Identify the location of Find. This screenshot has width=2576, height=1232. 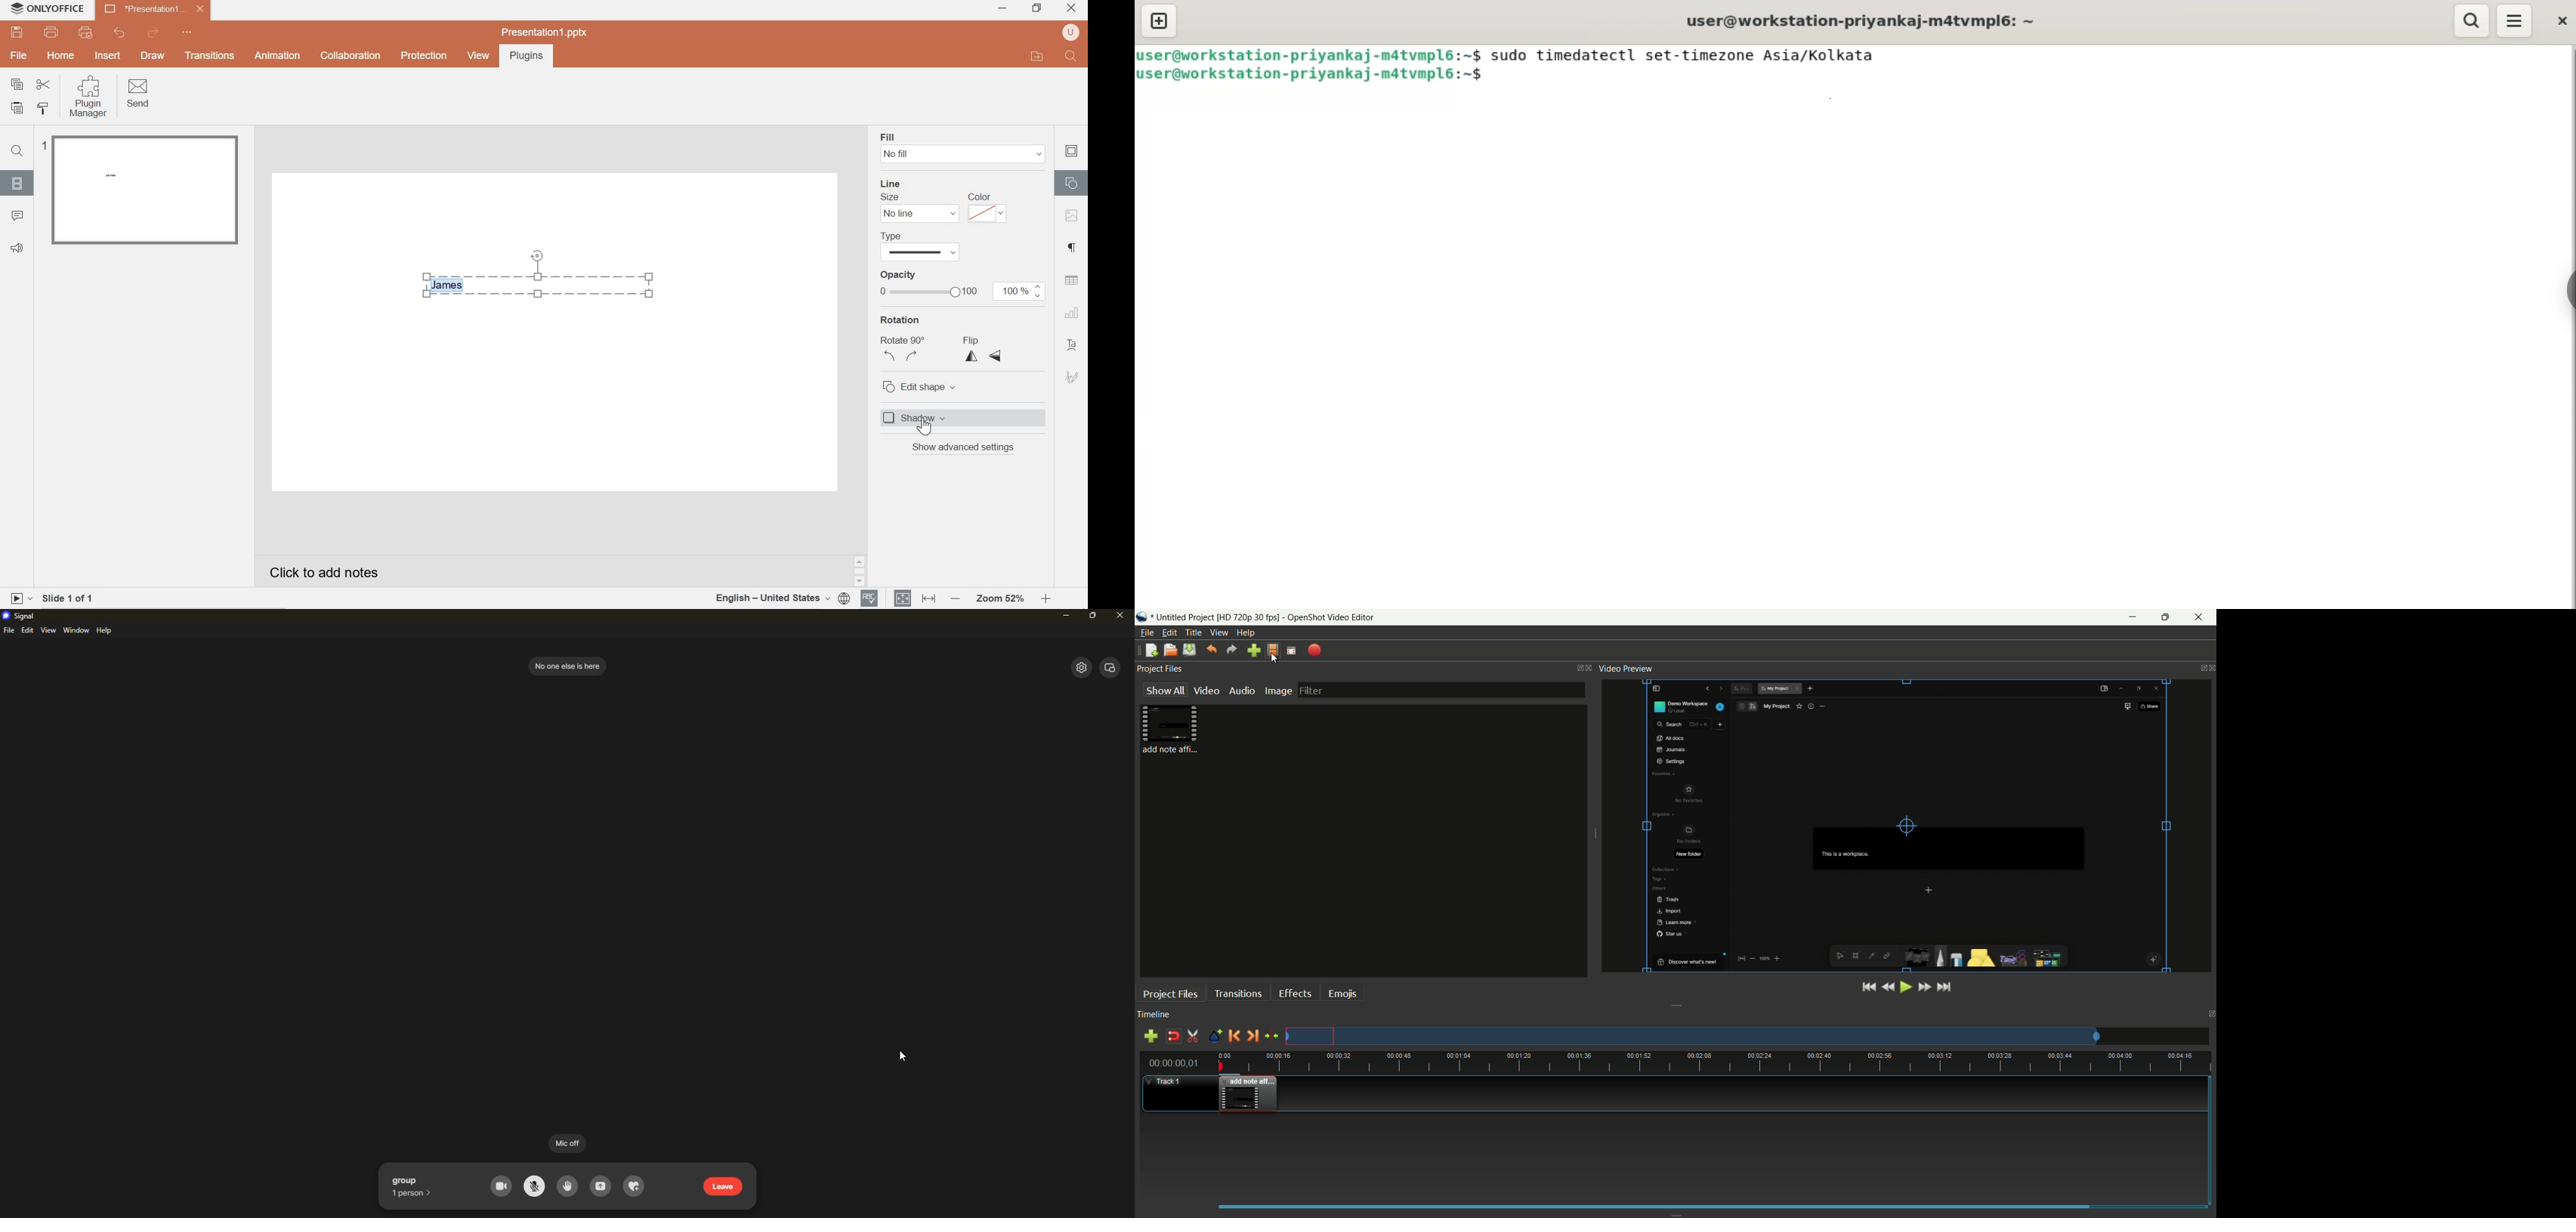
(19, 152).